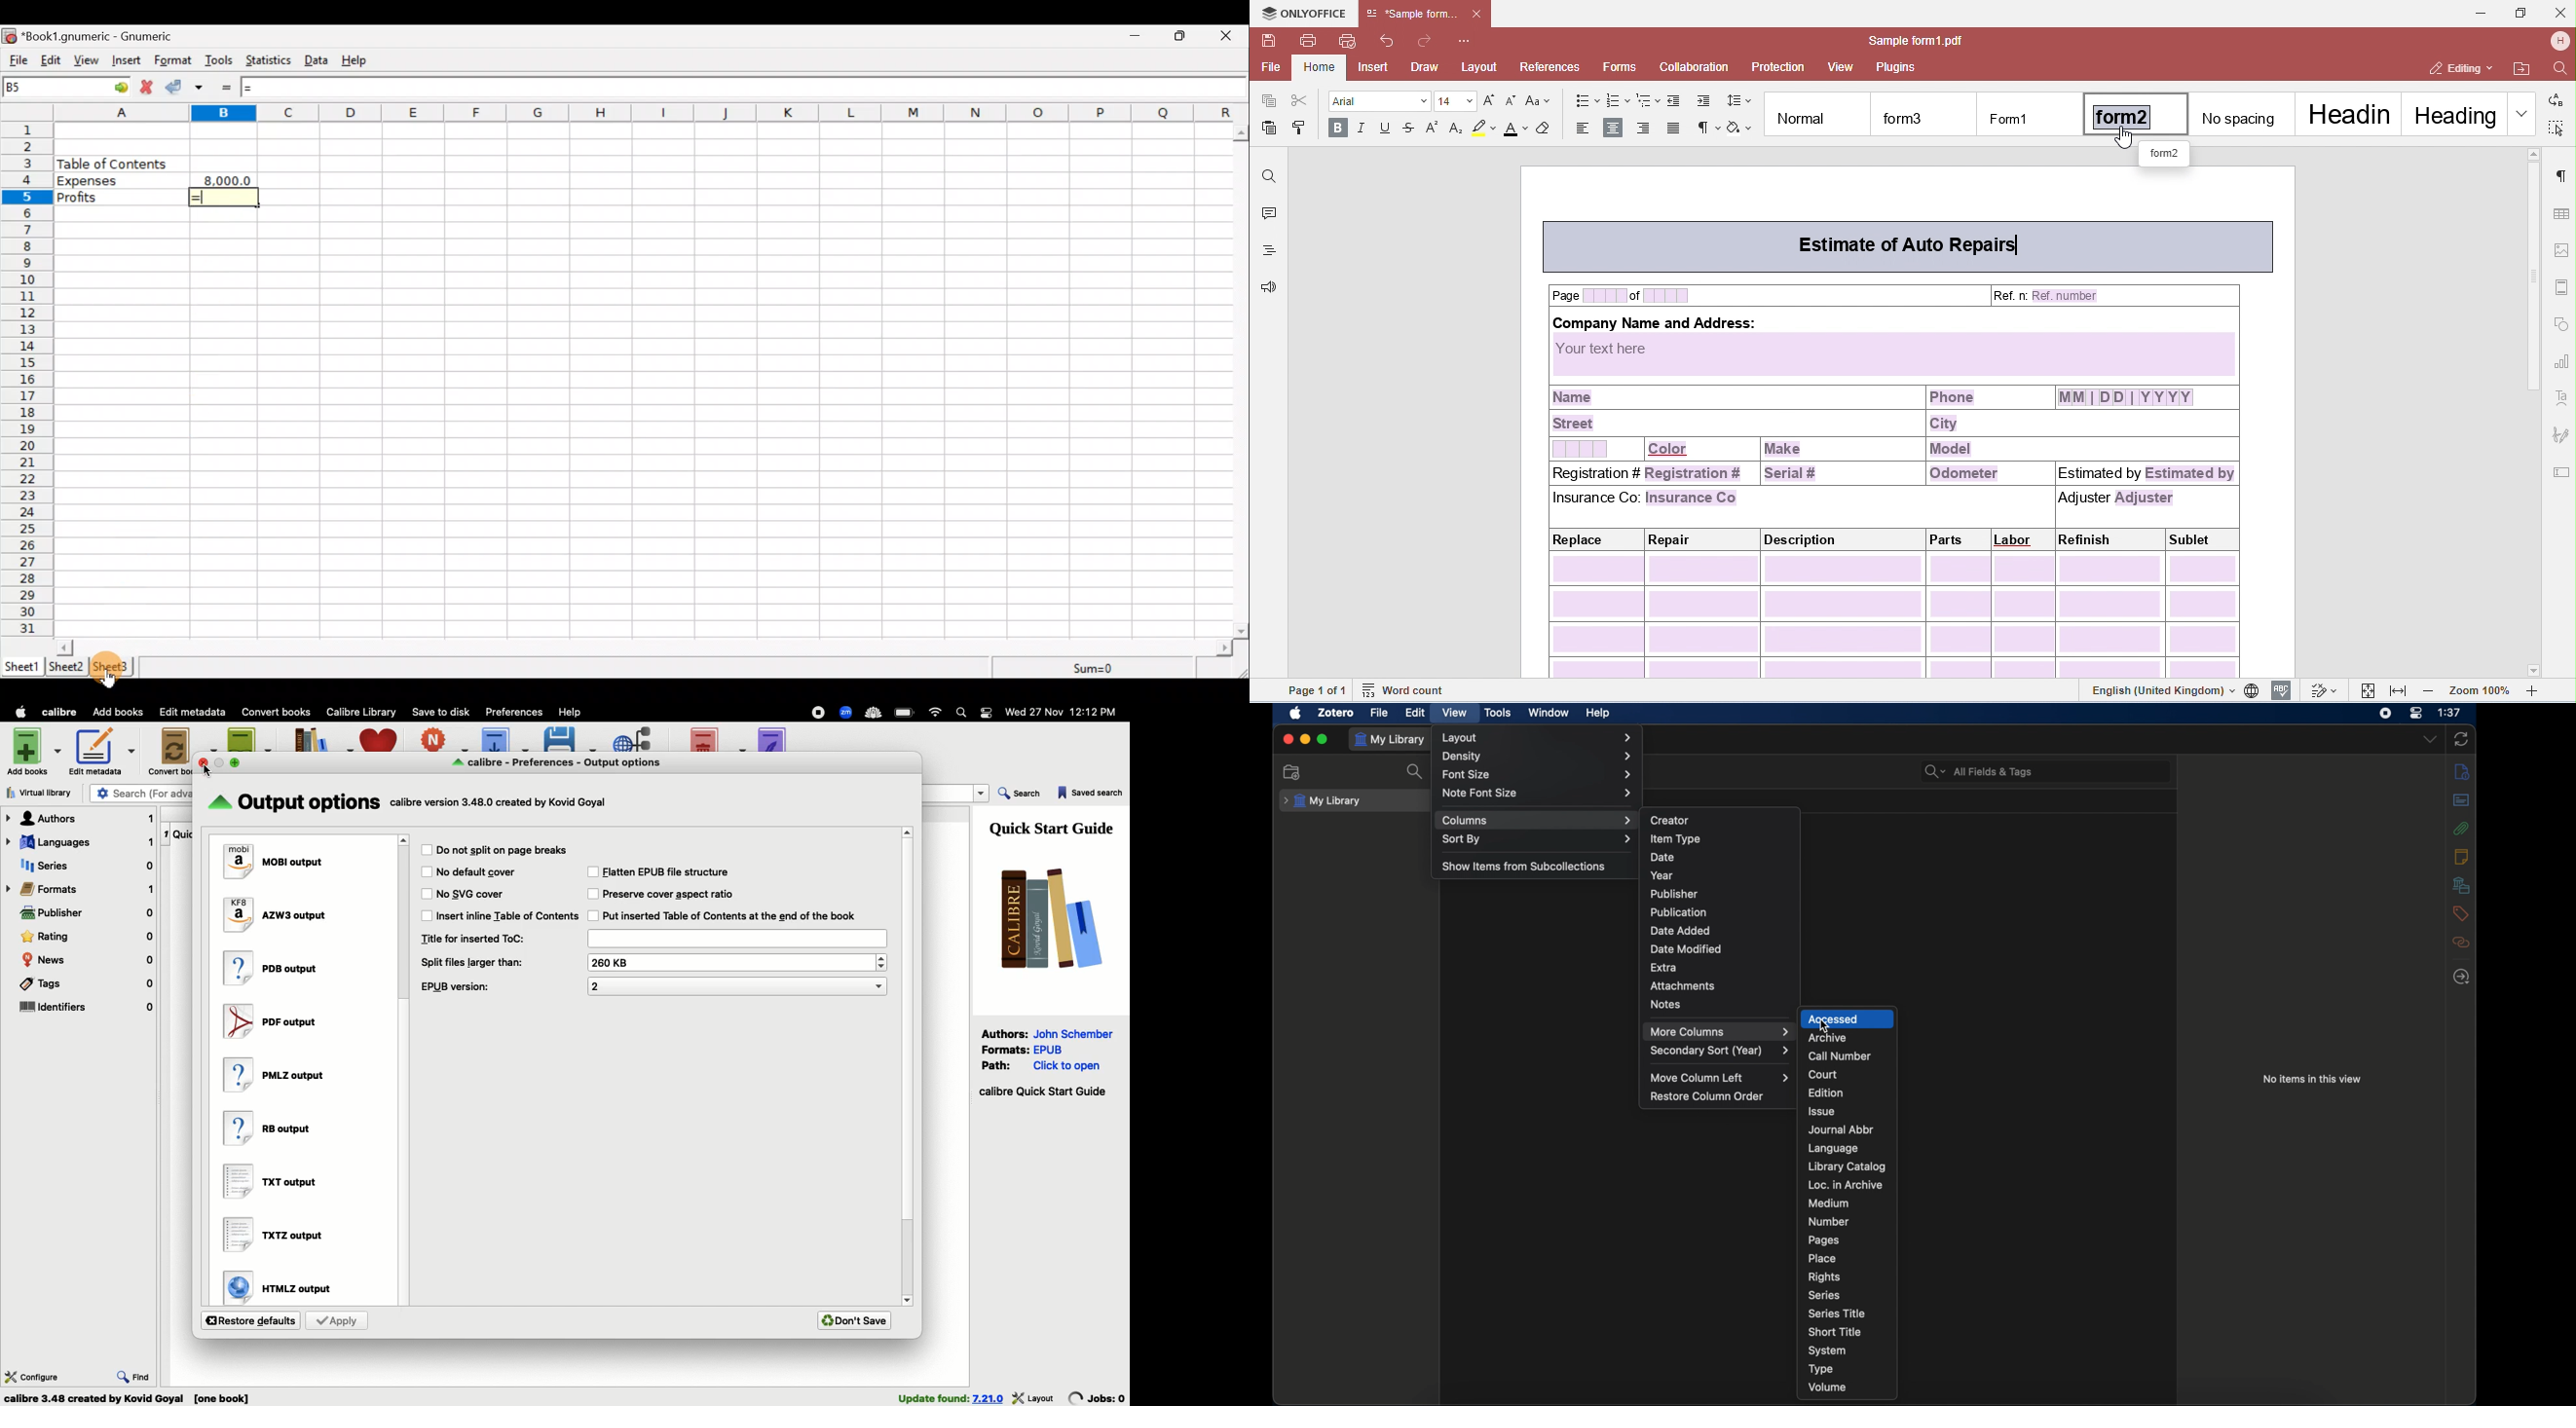  I want to click on Calibre, so click(62, 712).